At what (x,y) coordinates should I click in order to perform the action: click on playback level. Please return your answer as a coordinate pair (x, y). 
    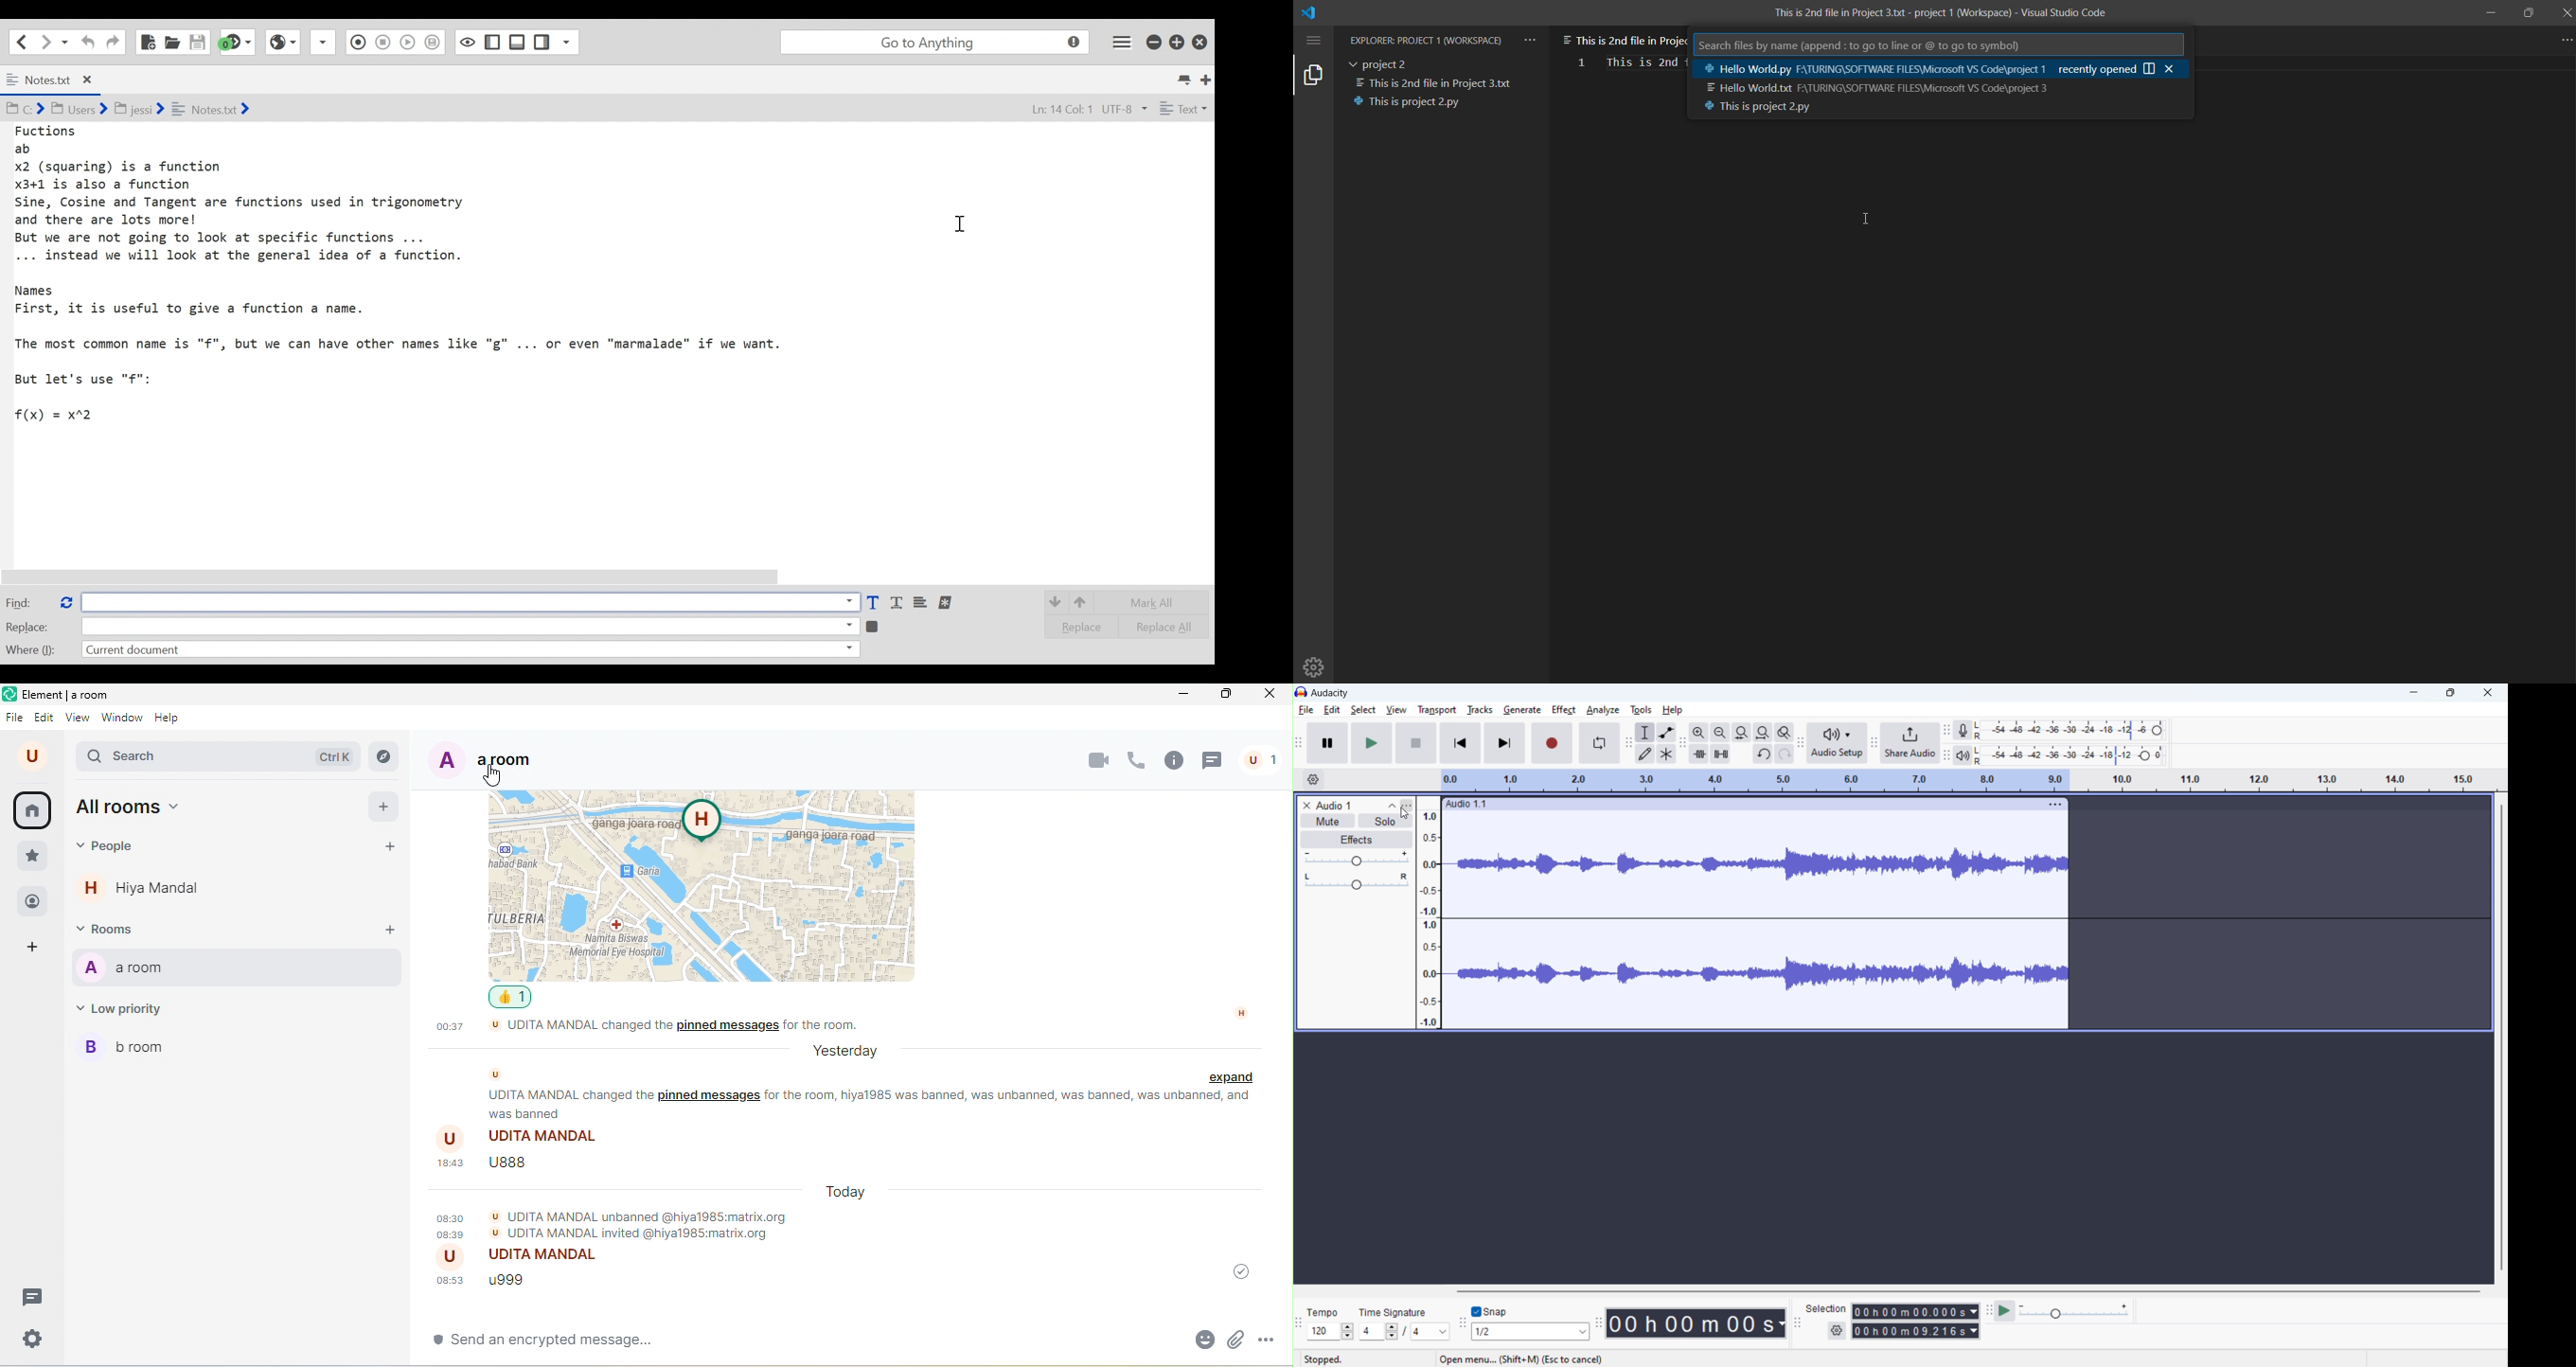
    Looking at the image, I should click on (2070, 755).